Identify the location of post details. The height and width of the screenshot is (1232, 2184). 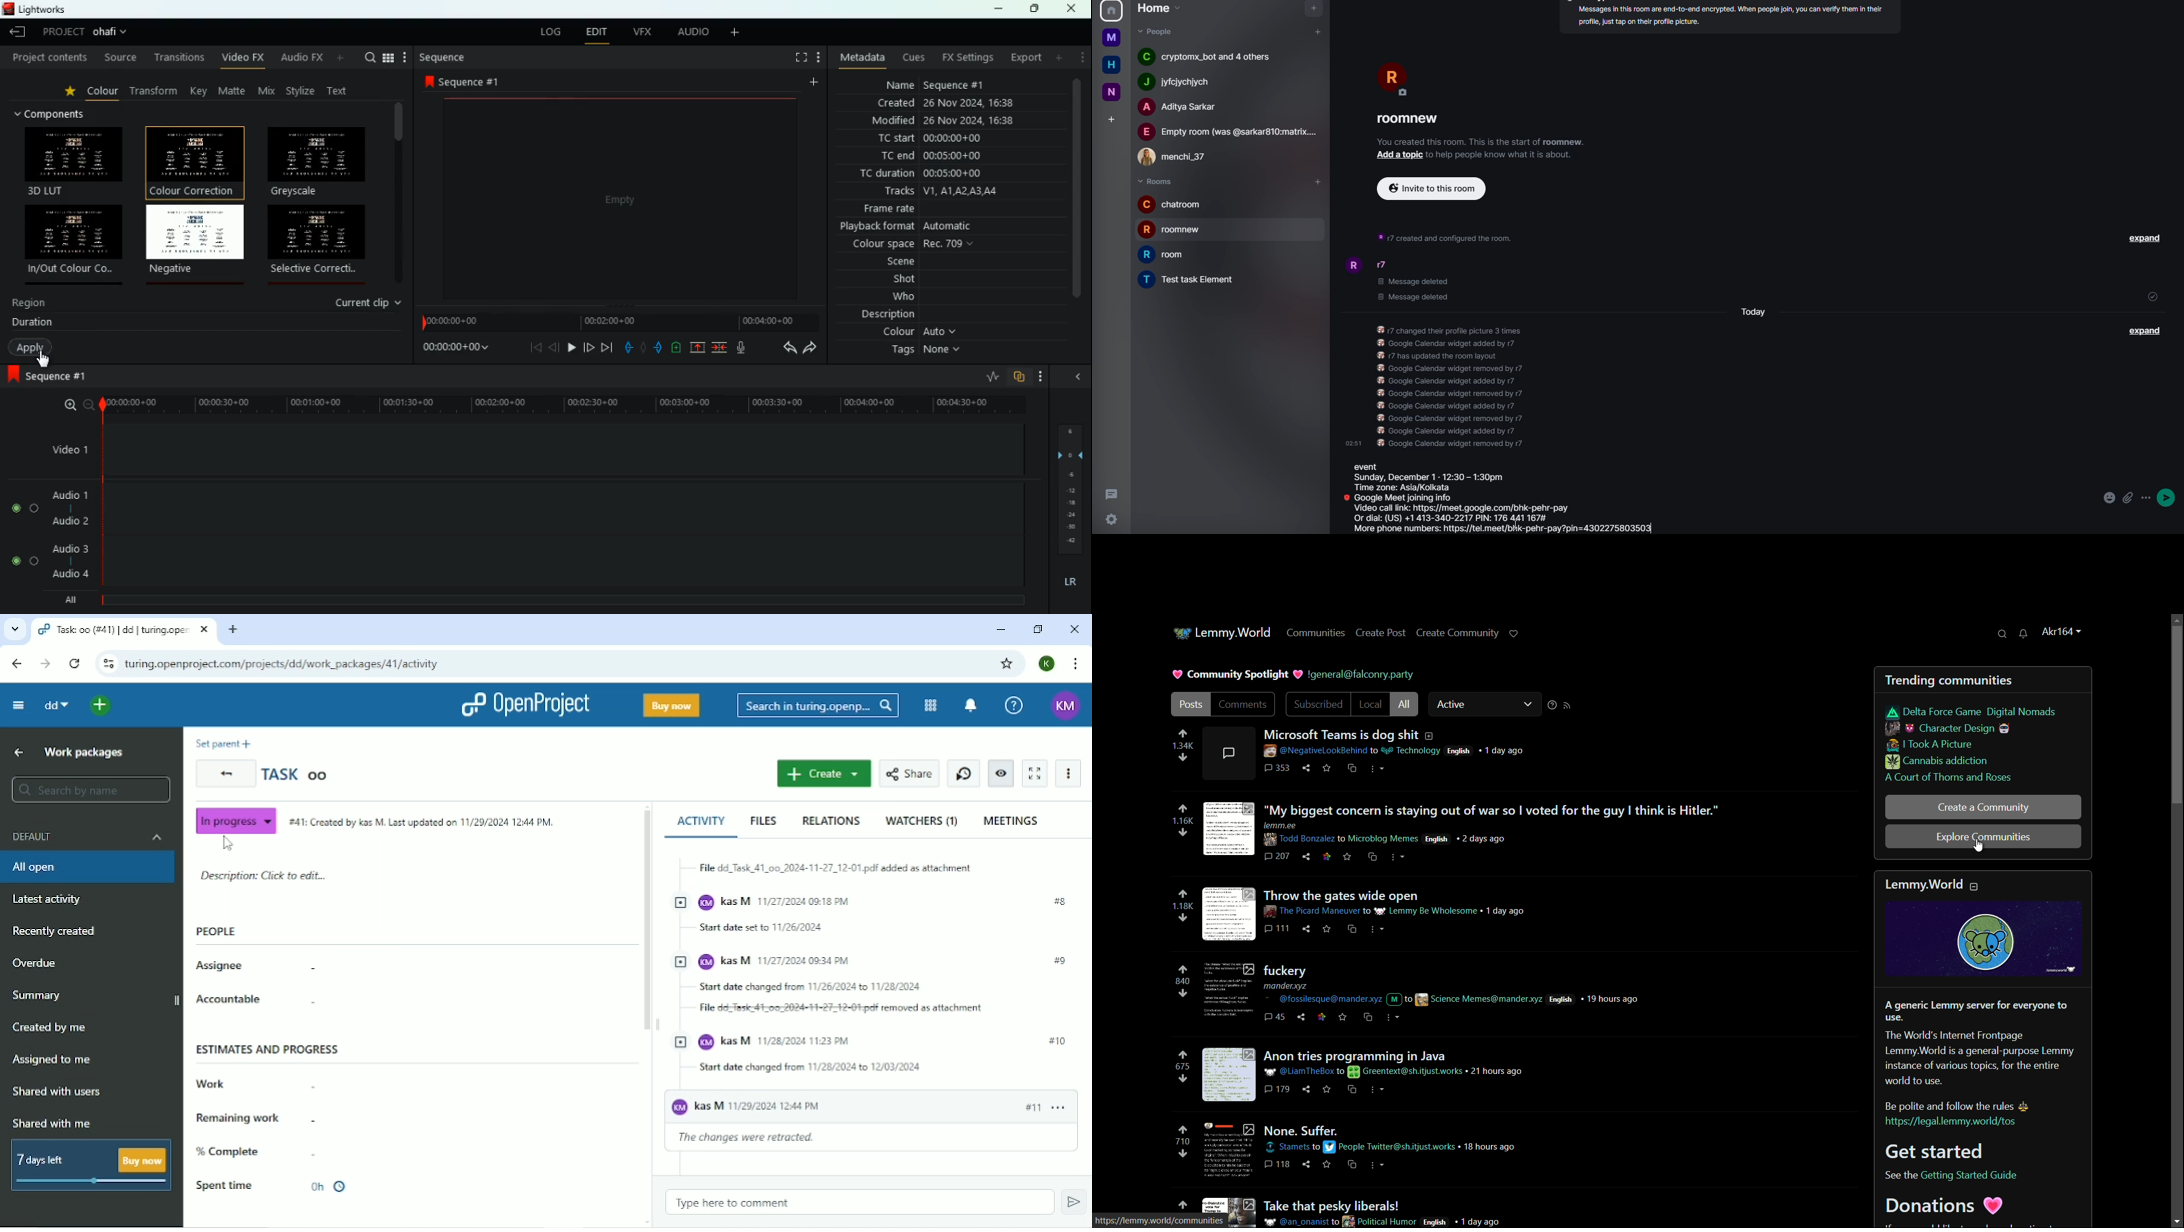
(1398, 751).